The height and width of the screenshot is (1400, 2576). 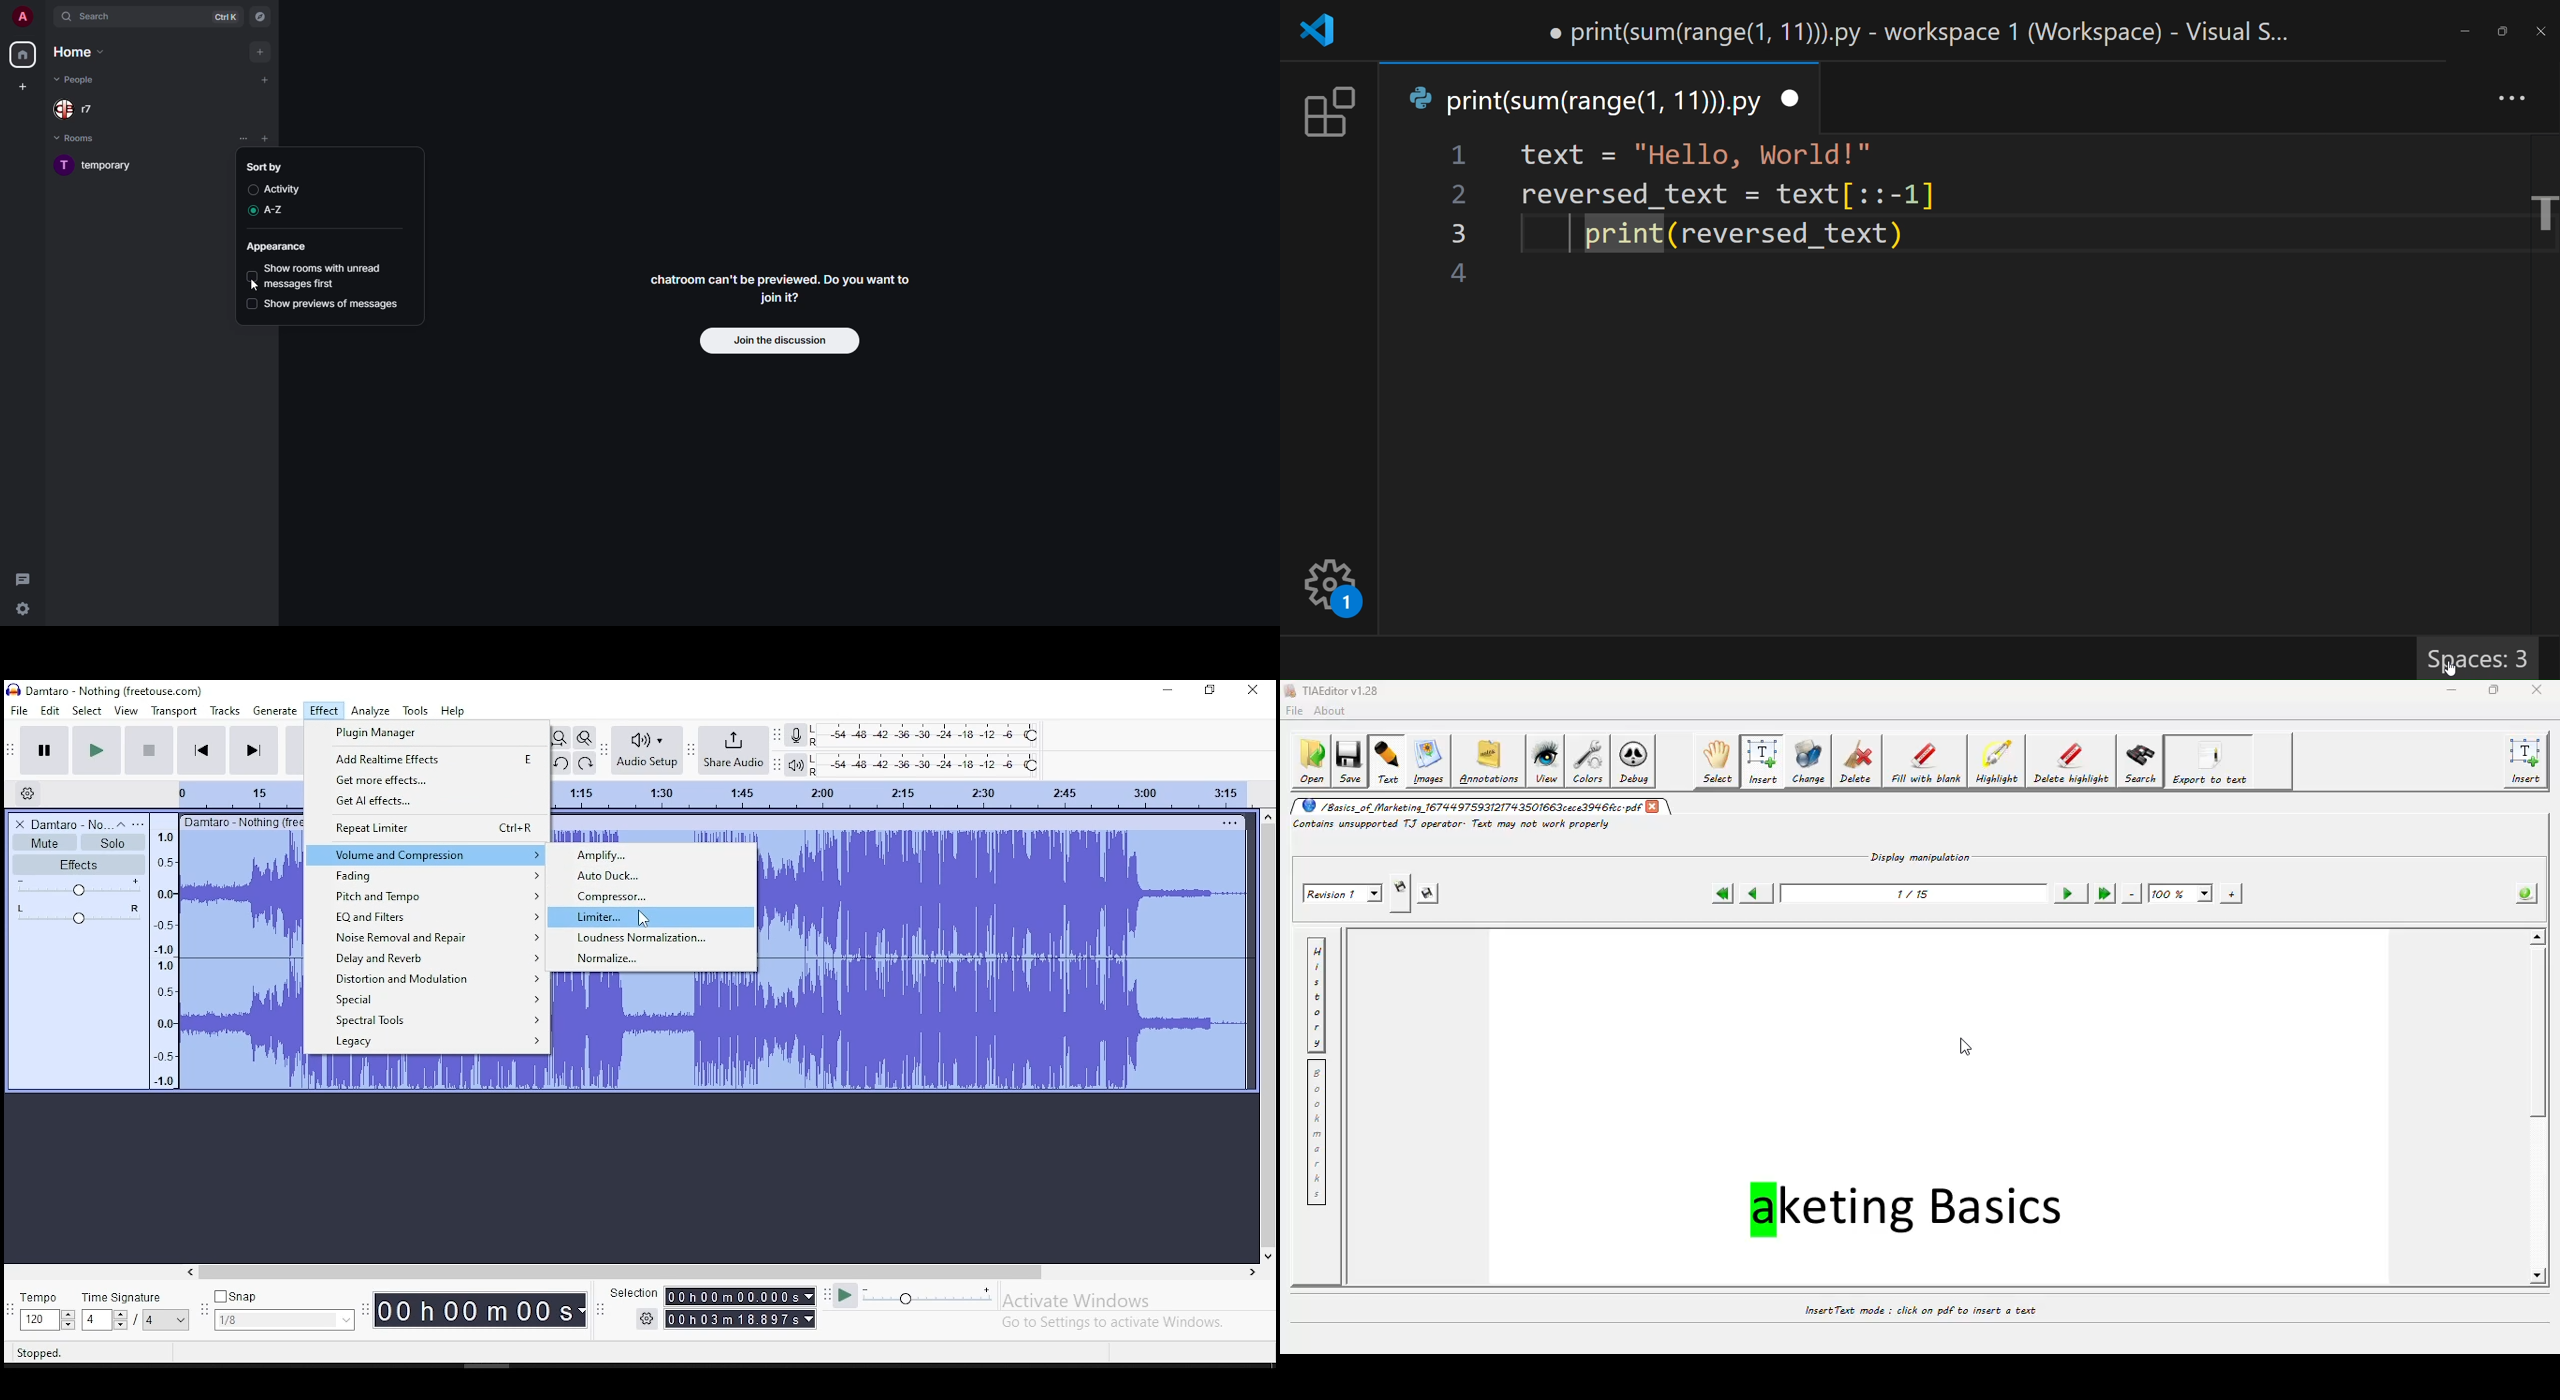 What do you see at coordinates (427, 895) in the screenshot?
I see `pitch and tempo` at bounding box center [427, 895].